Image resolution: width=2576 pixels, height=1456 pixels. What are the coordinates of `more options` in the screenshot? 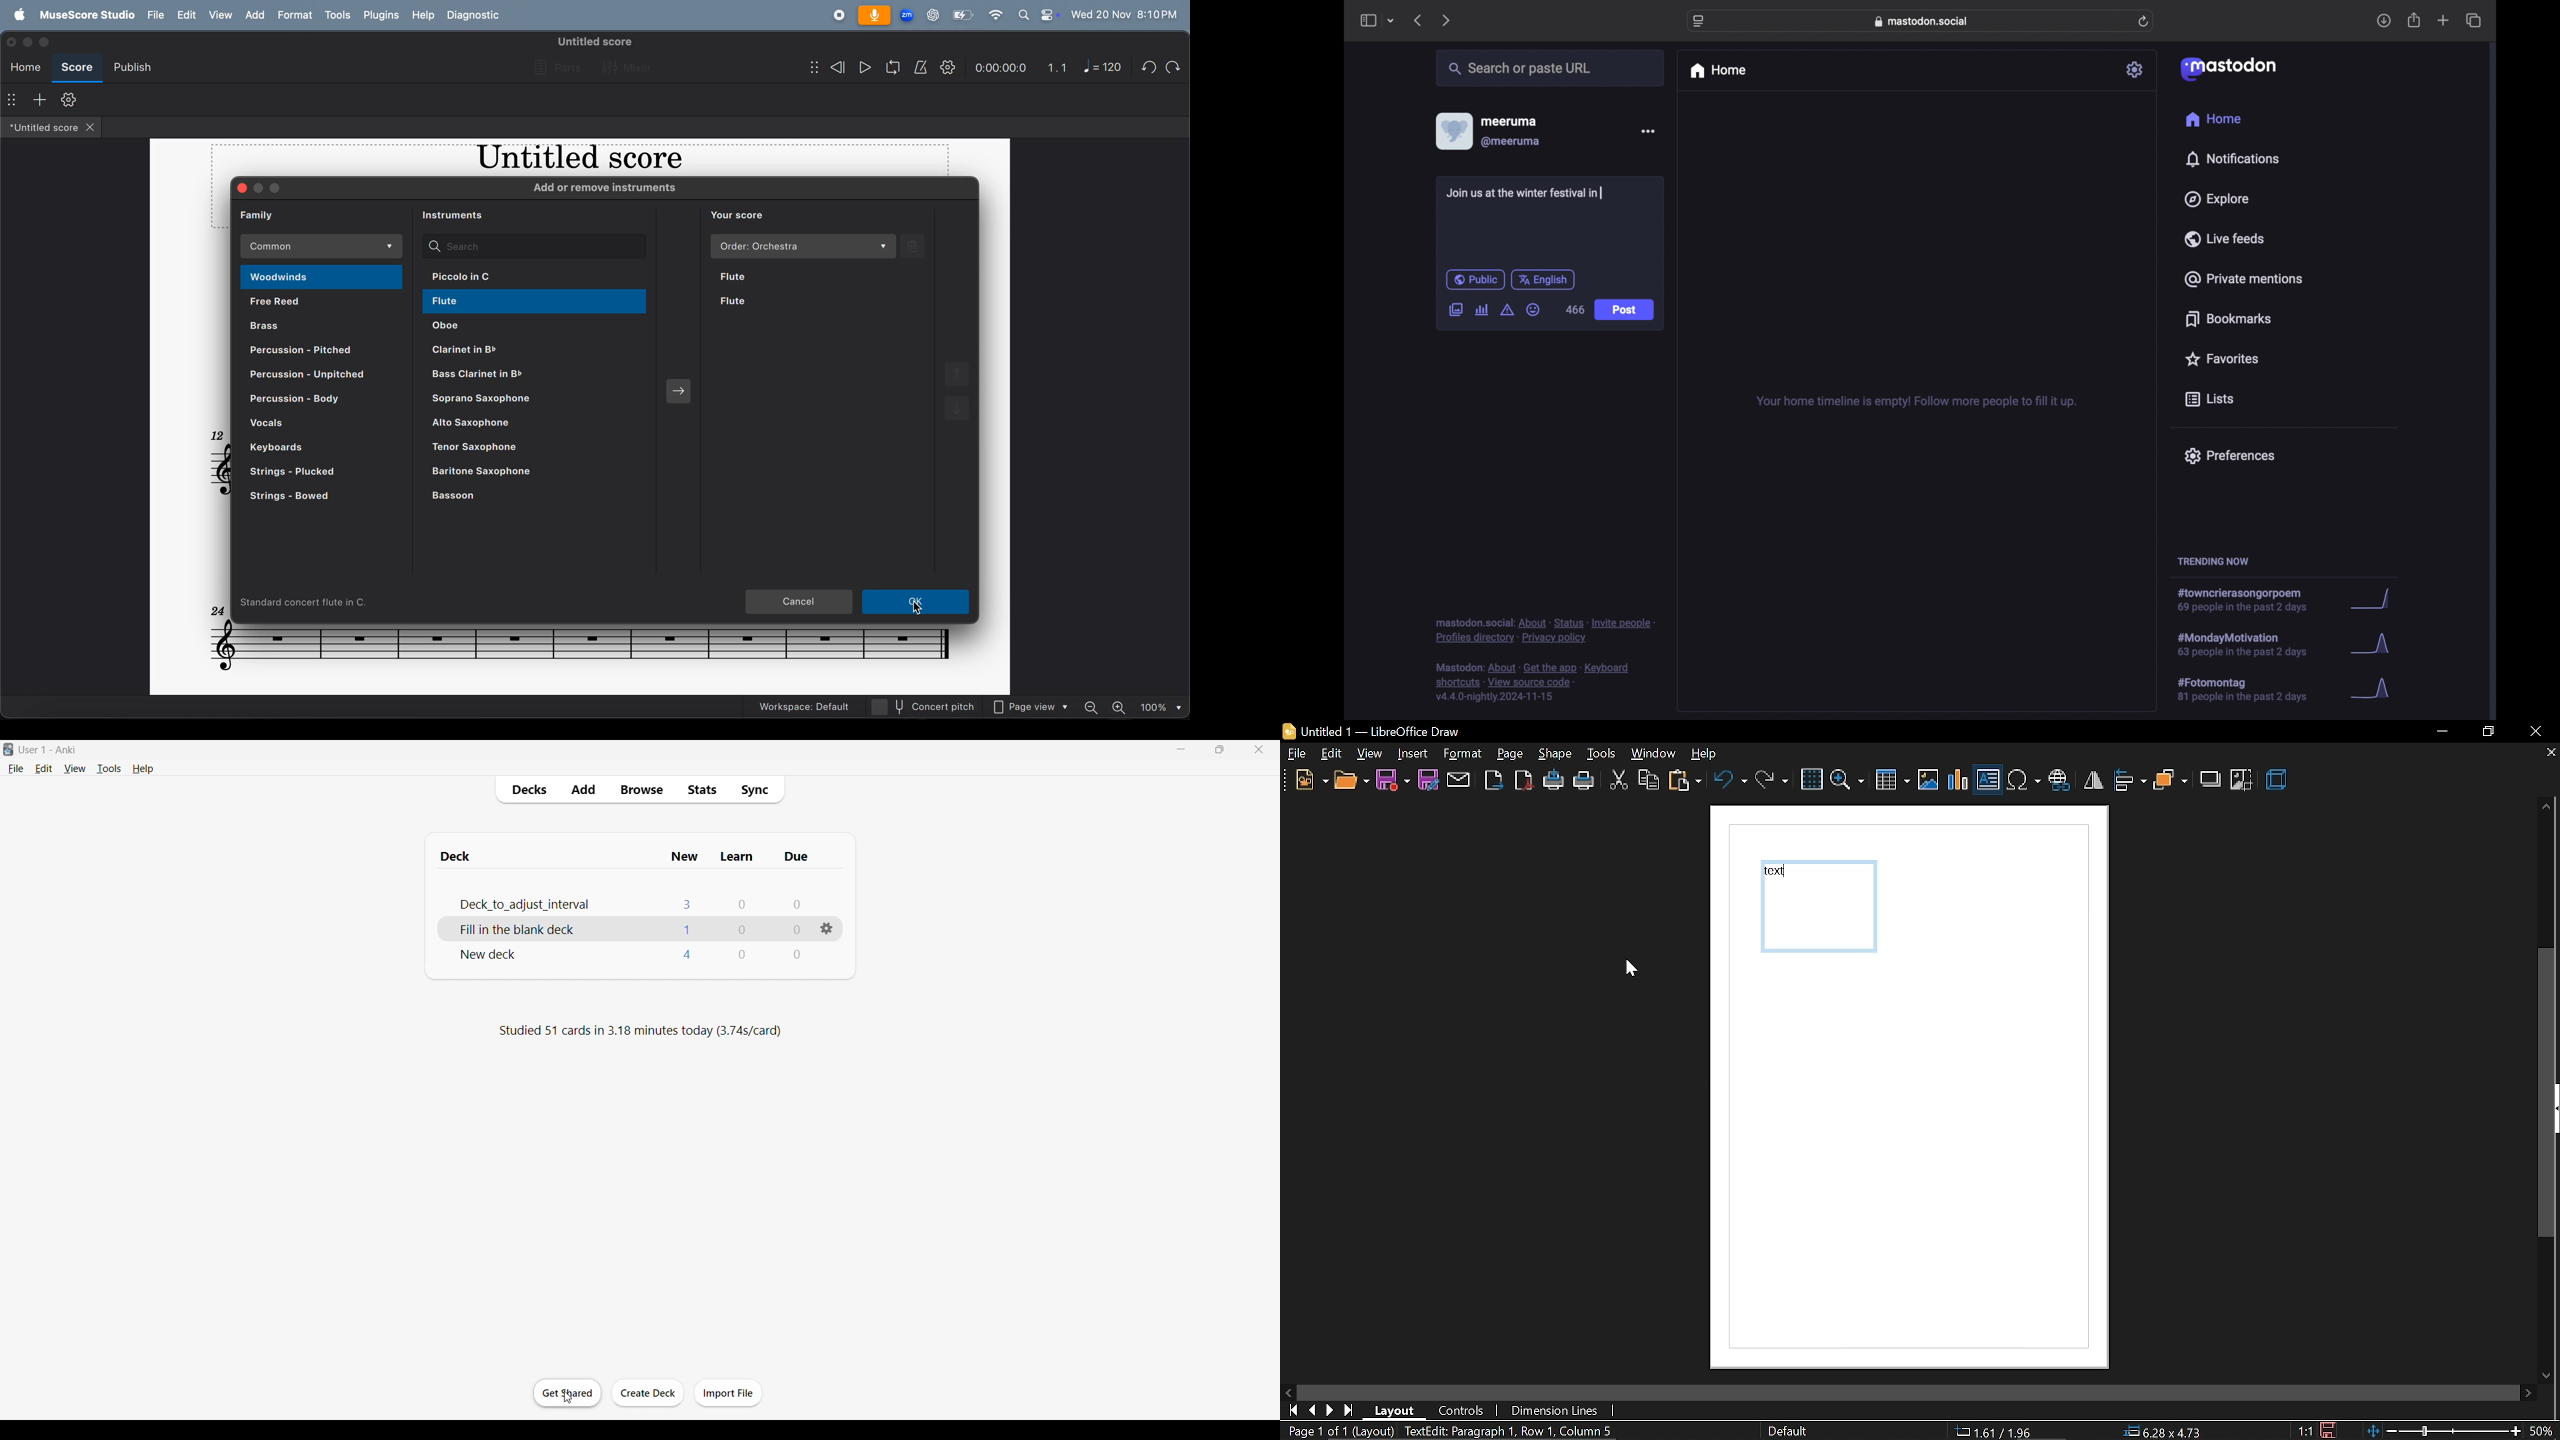 It's located at (1648, 131).